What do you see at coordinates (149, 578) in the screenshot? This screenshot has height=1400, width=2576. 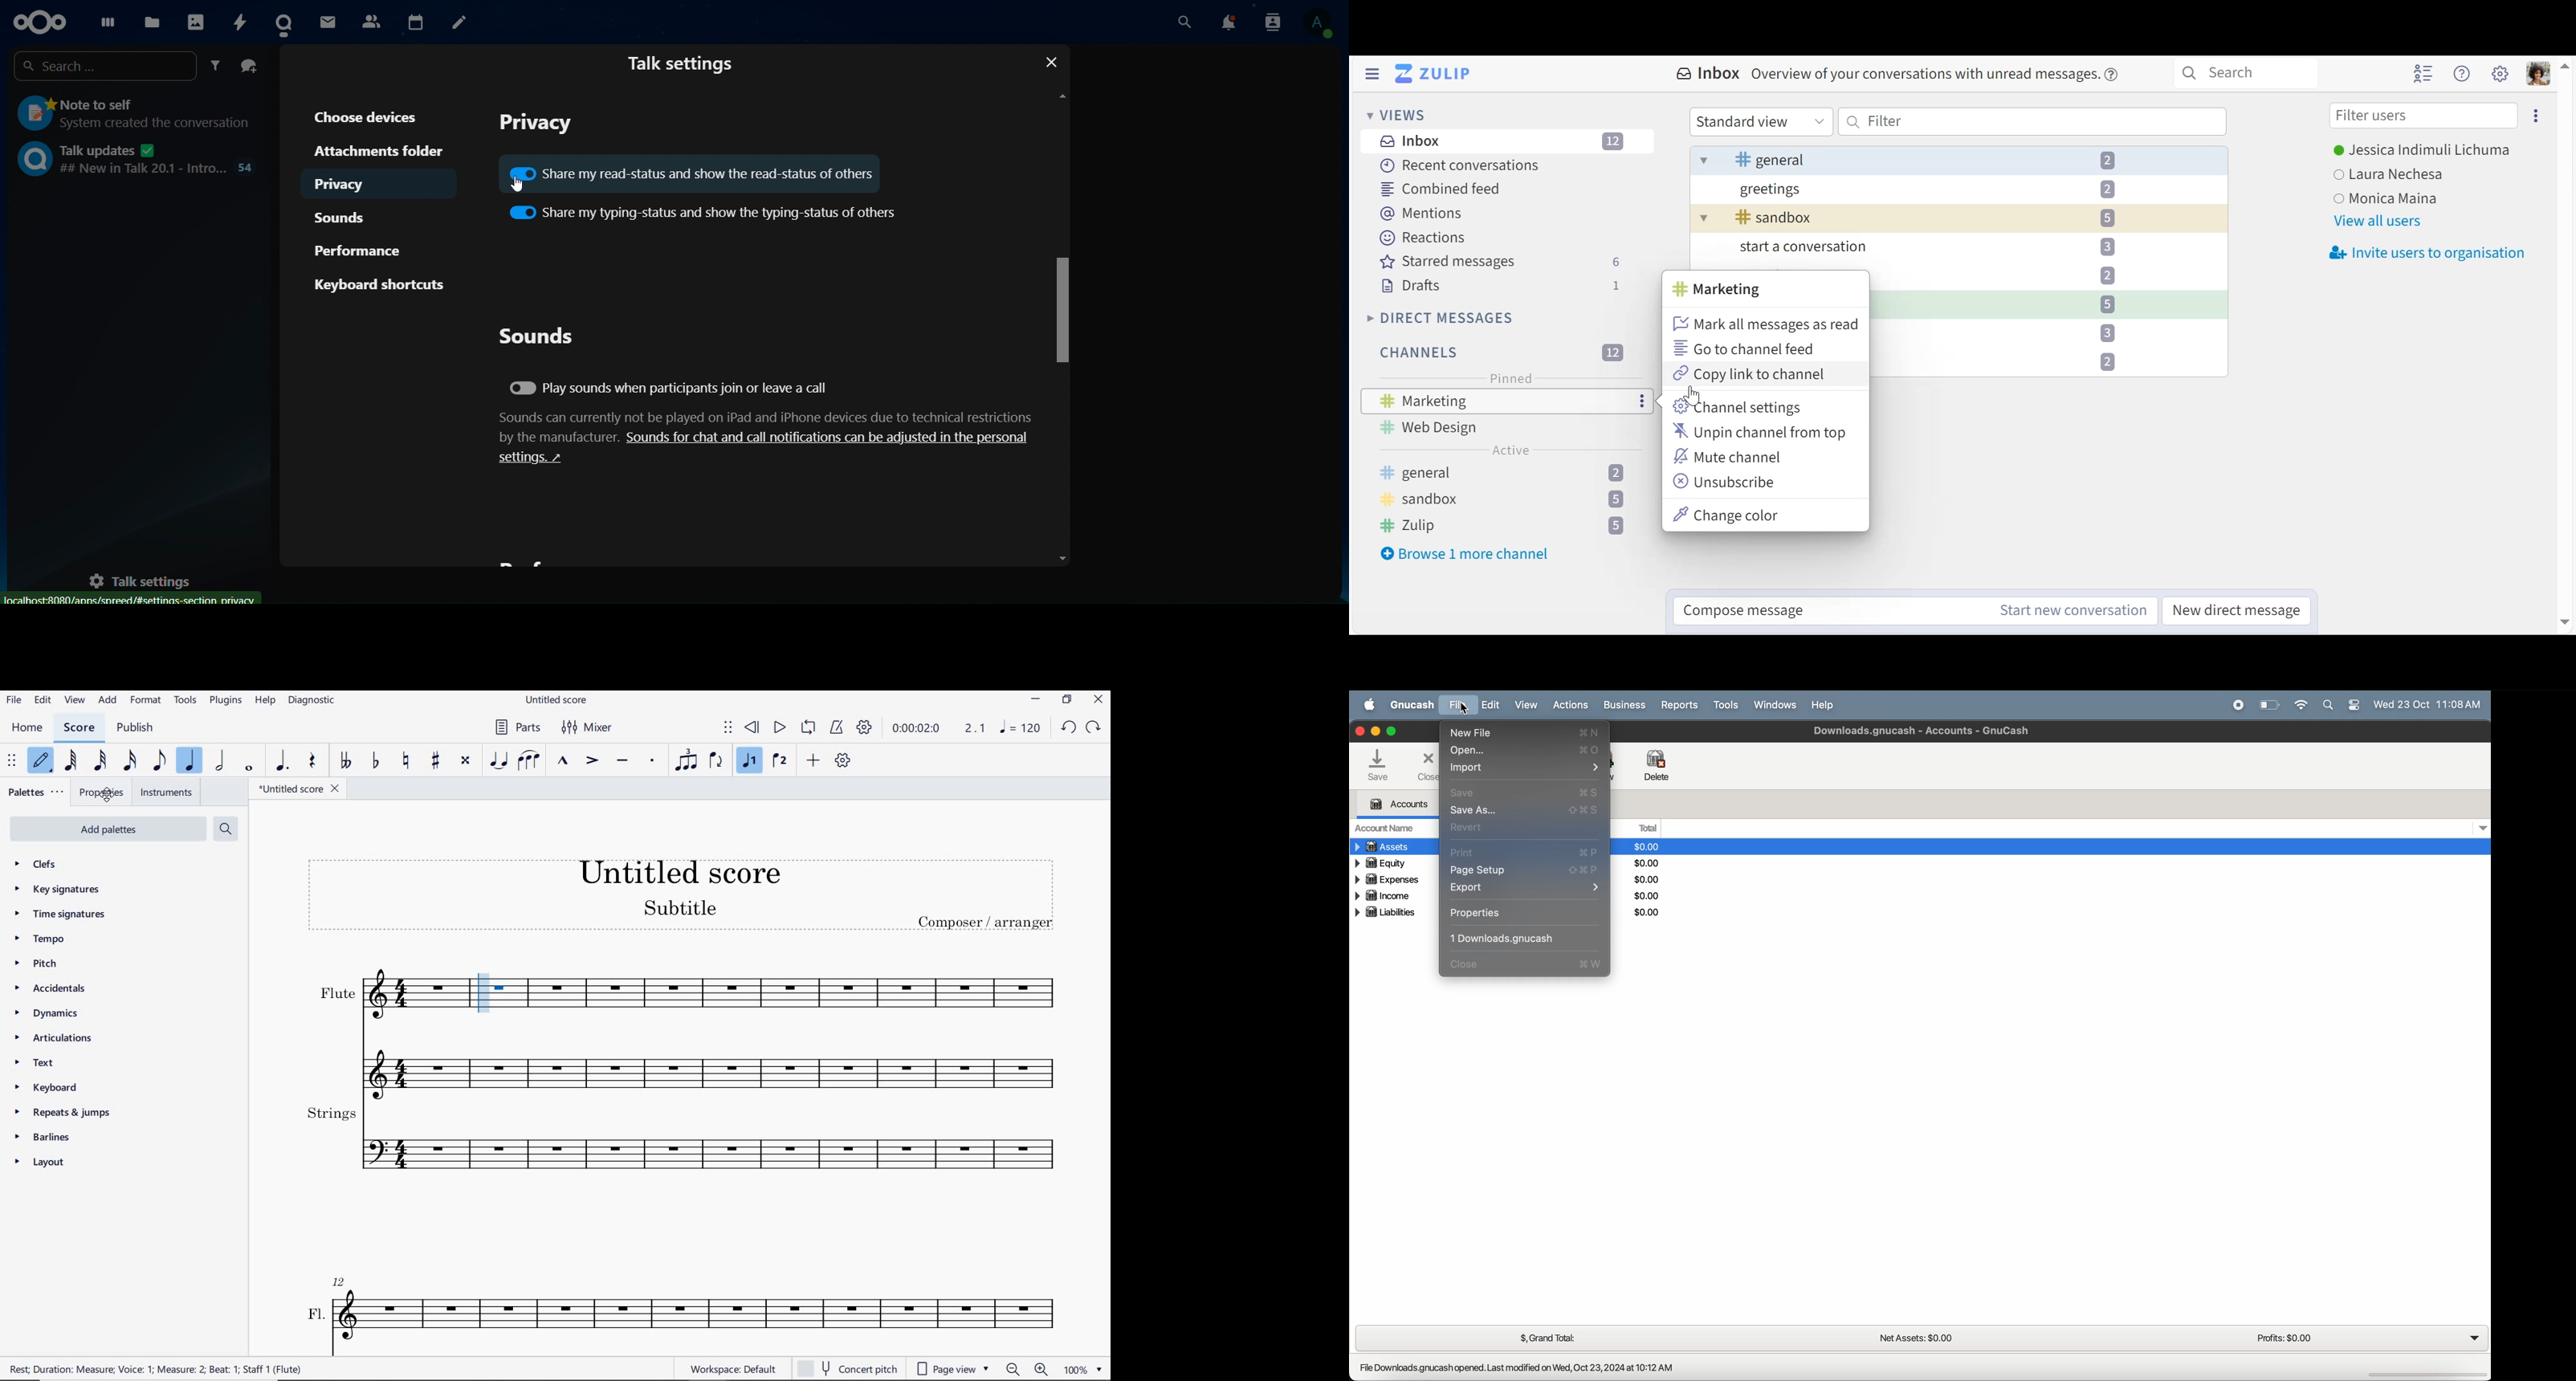 I see `talk settings` at bounding box center [149, 578].